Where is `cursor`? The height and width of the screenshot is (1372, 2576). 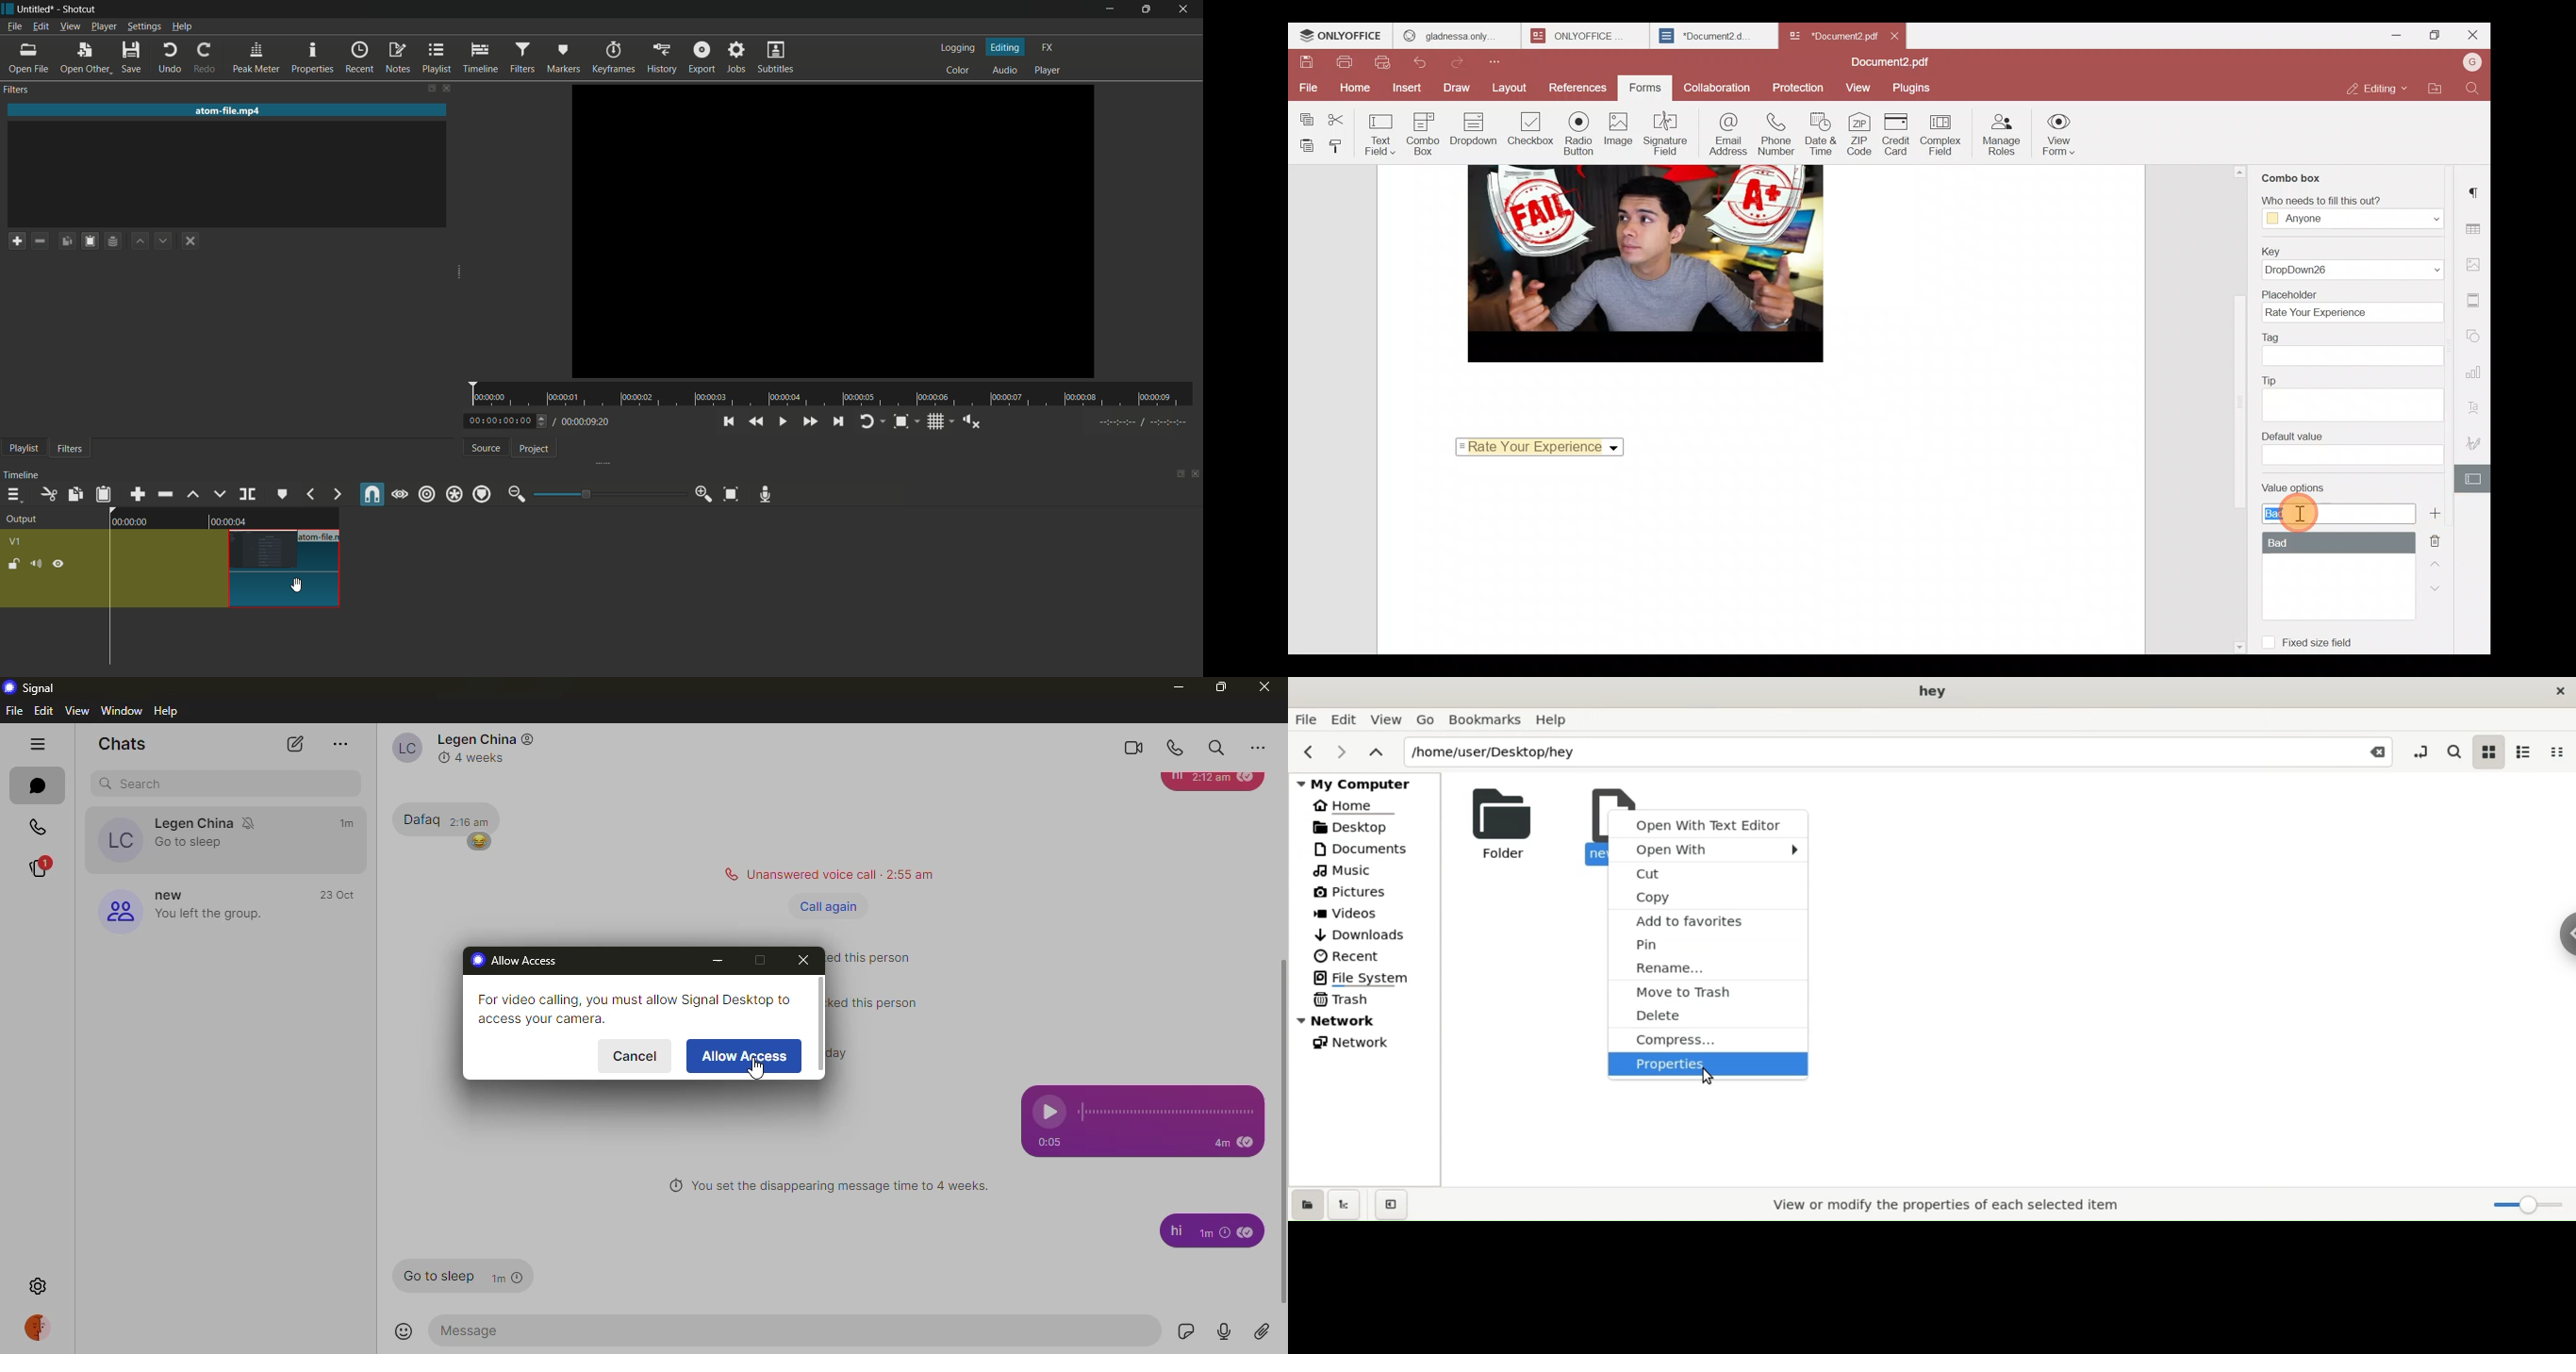
cursor is located at coordinates (298, 587).